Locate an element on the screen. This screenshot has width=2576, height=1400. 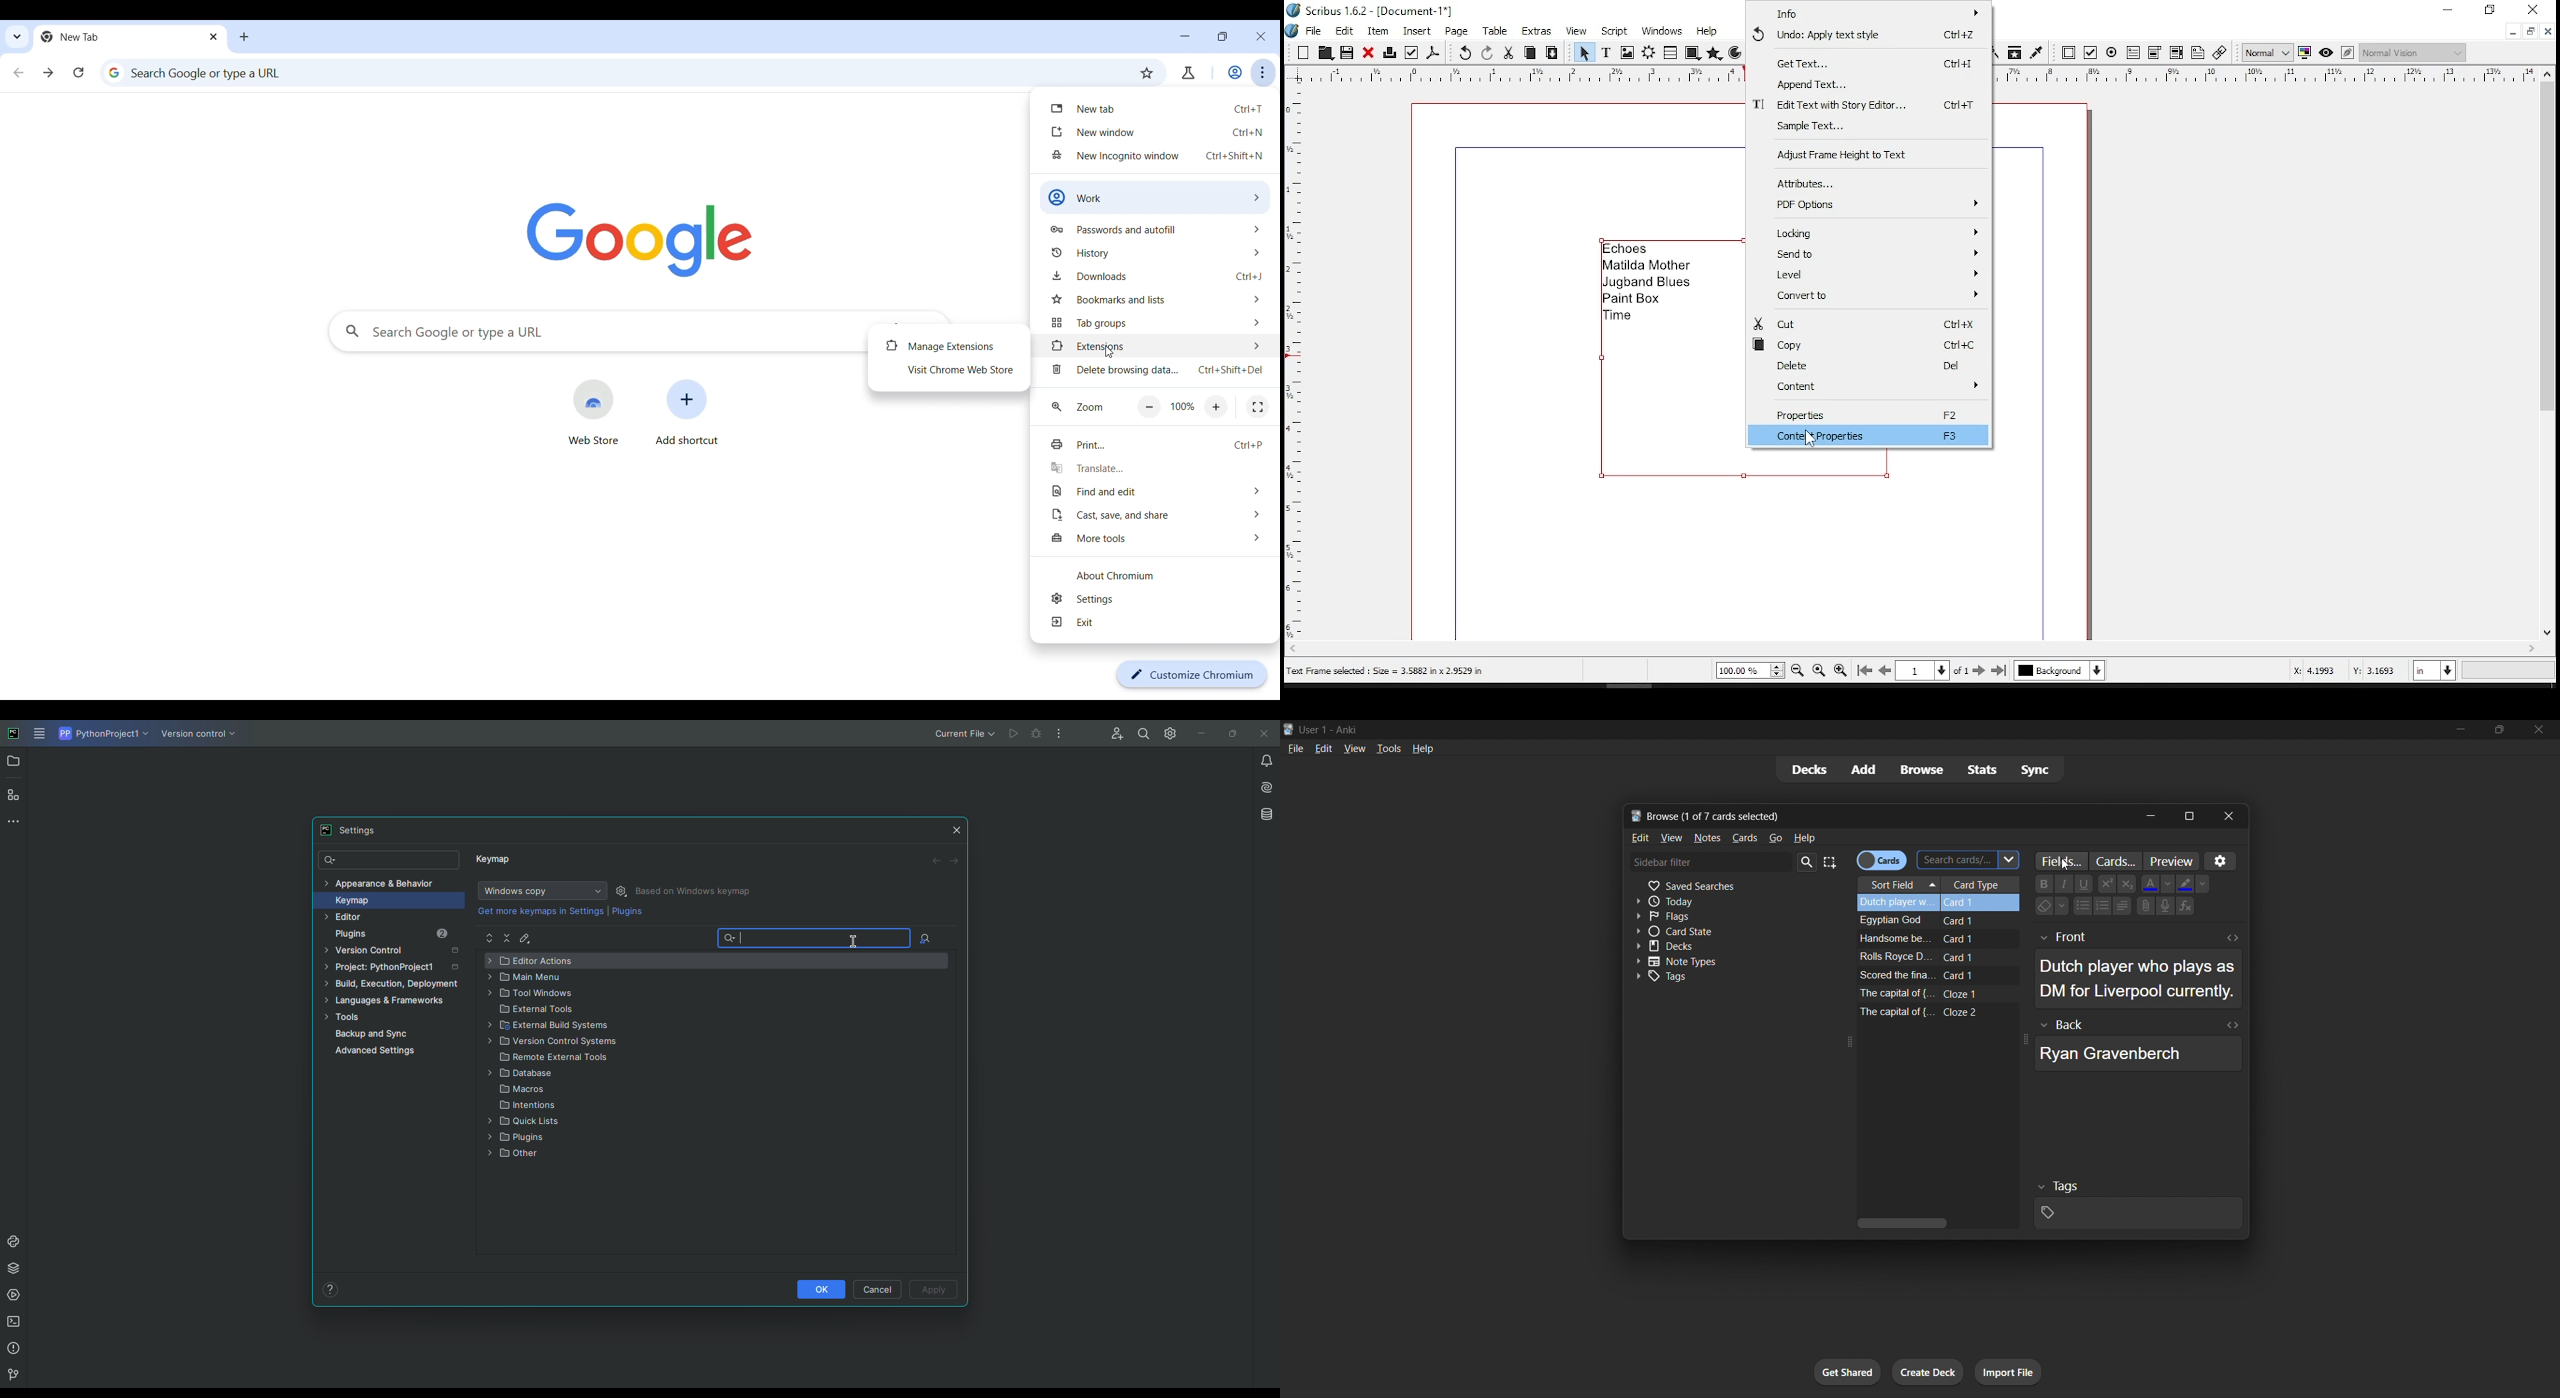
insert is located at coordinates (1418, 30).